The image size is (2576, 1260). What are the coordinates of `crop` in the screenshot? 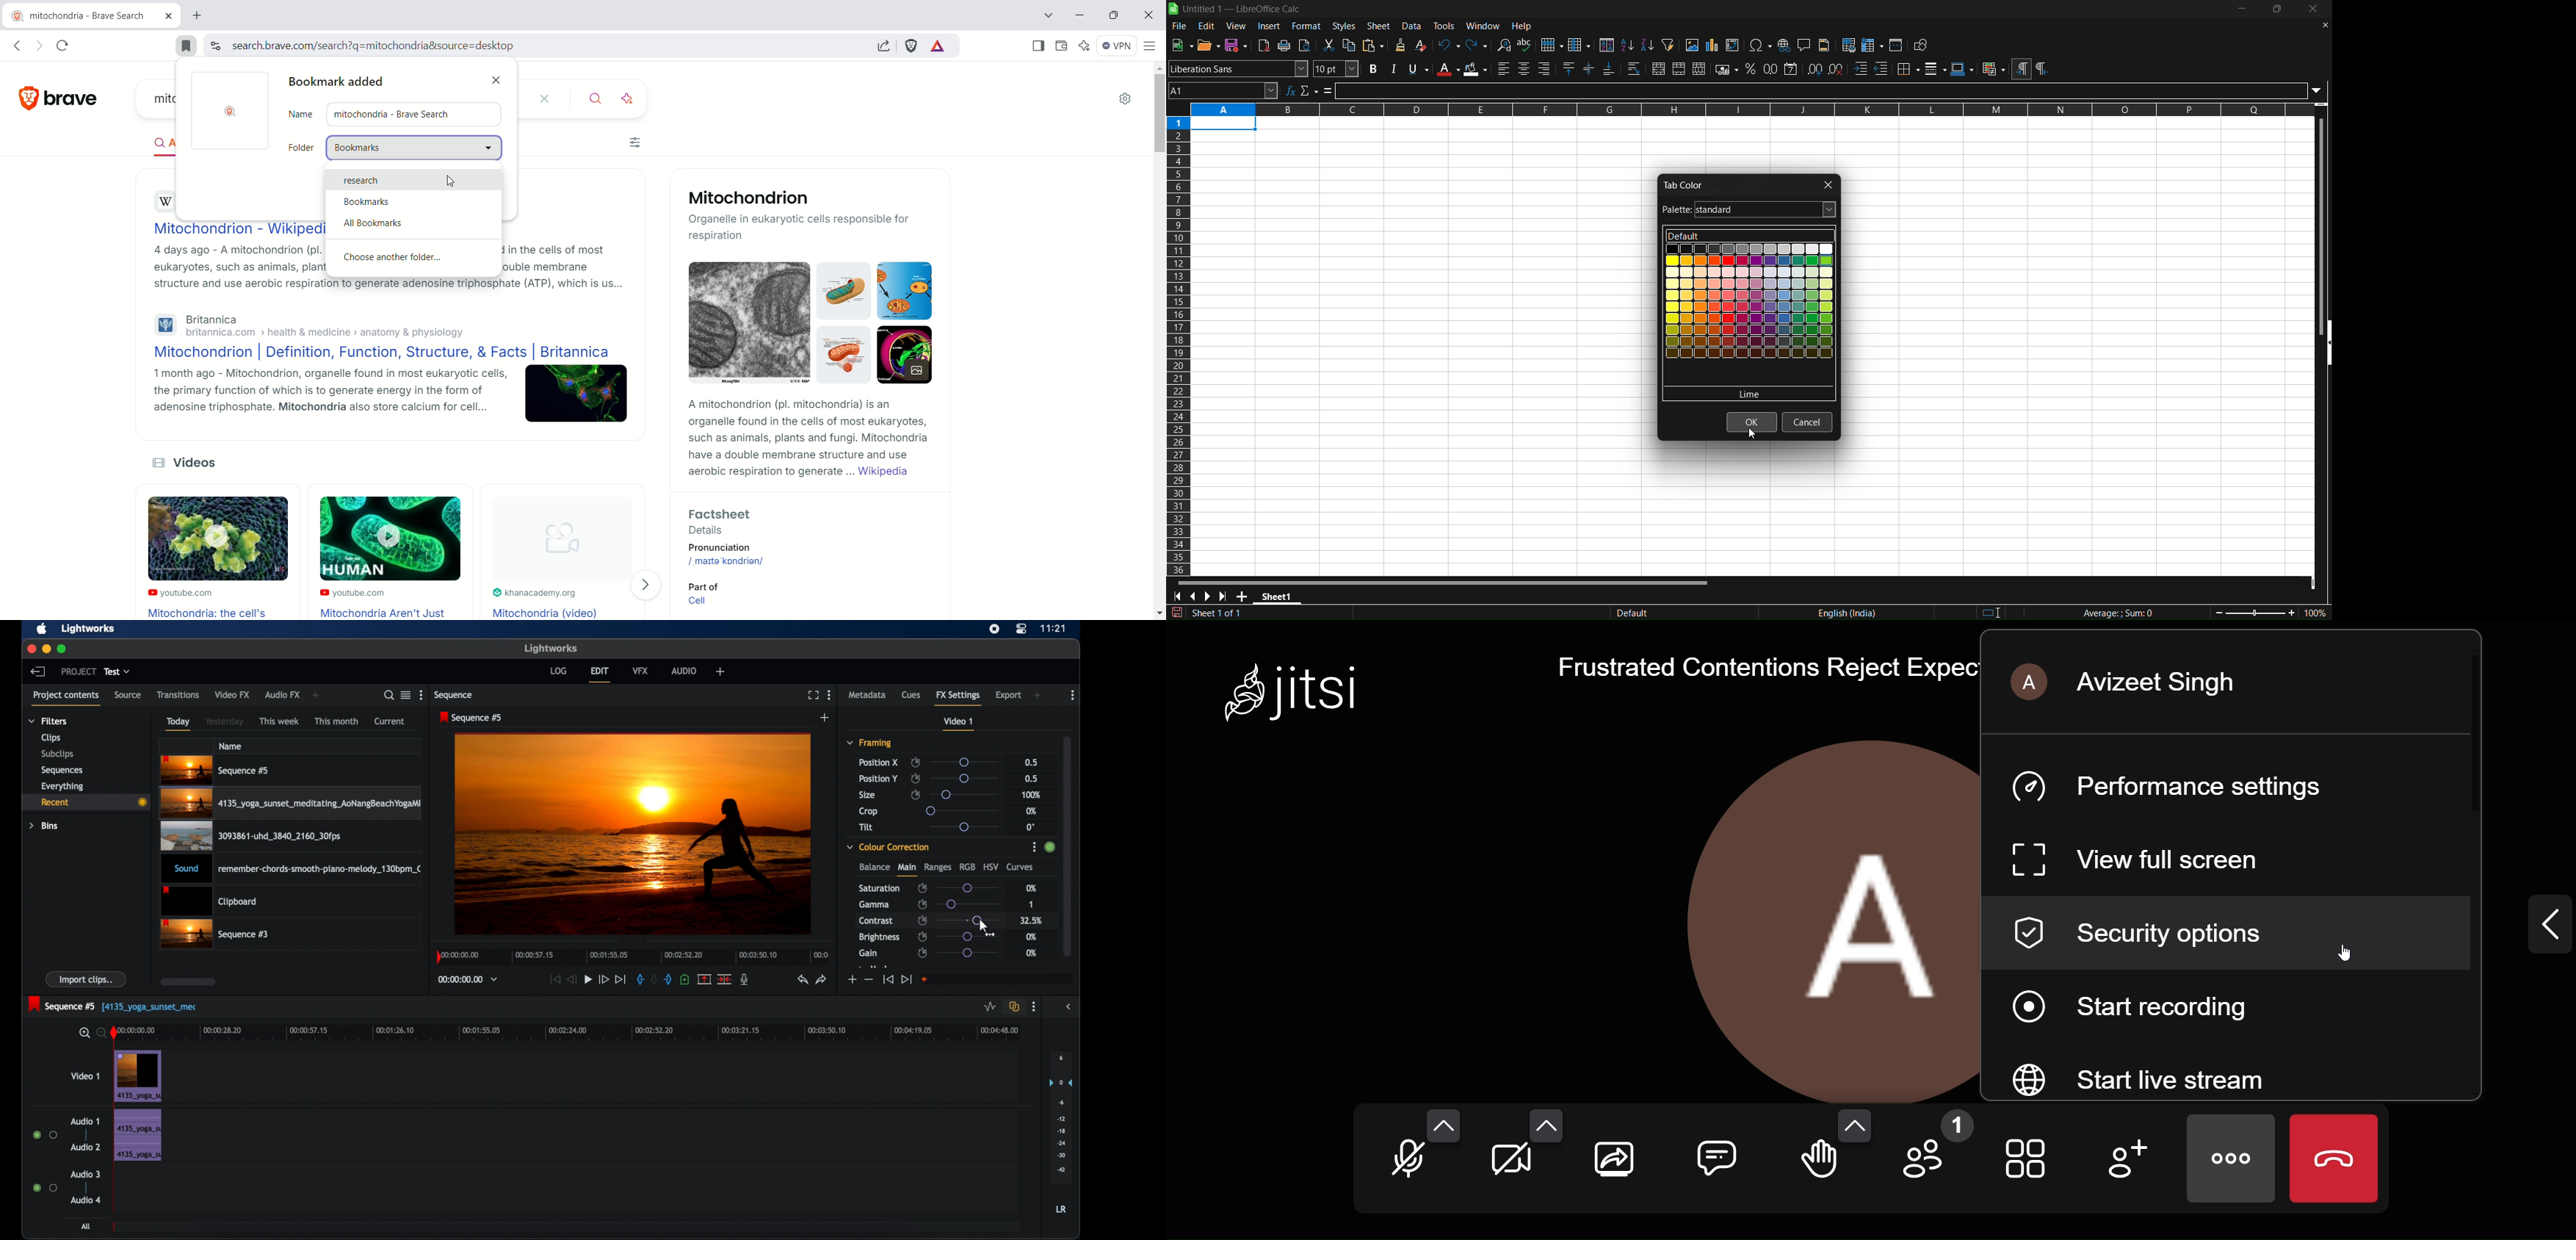 It's located at (869, 811).